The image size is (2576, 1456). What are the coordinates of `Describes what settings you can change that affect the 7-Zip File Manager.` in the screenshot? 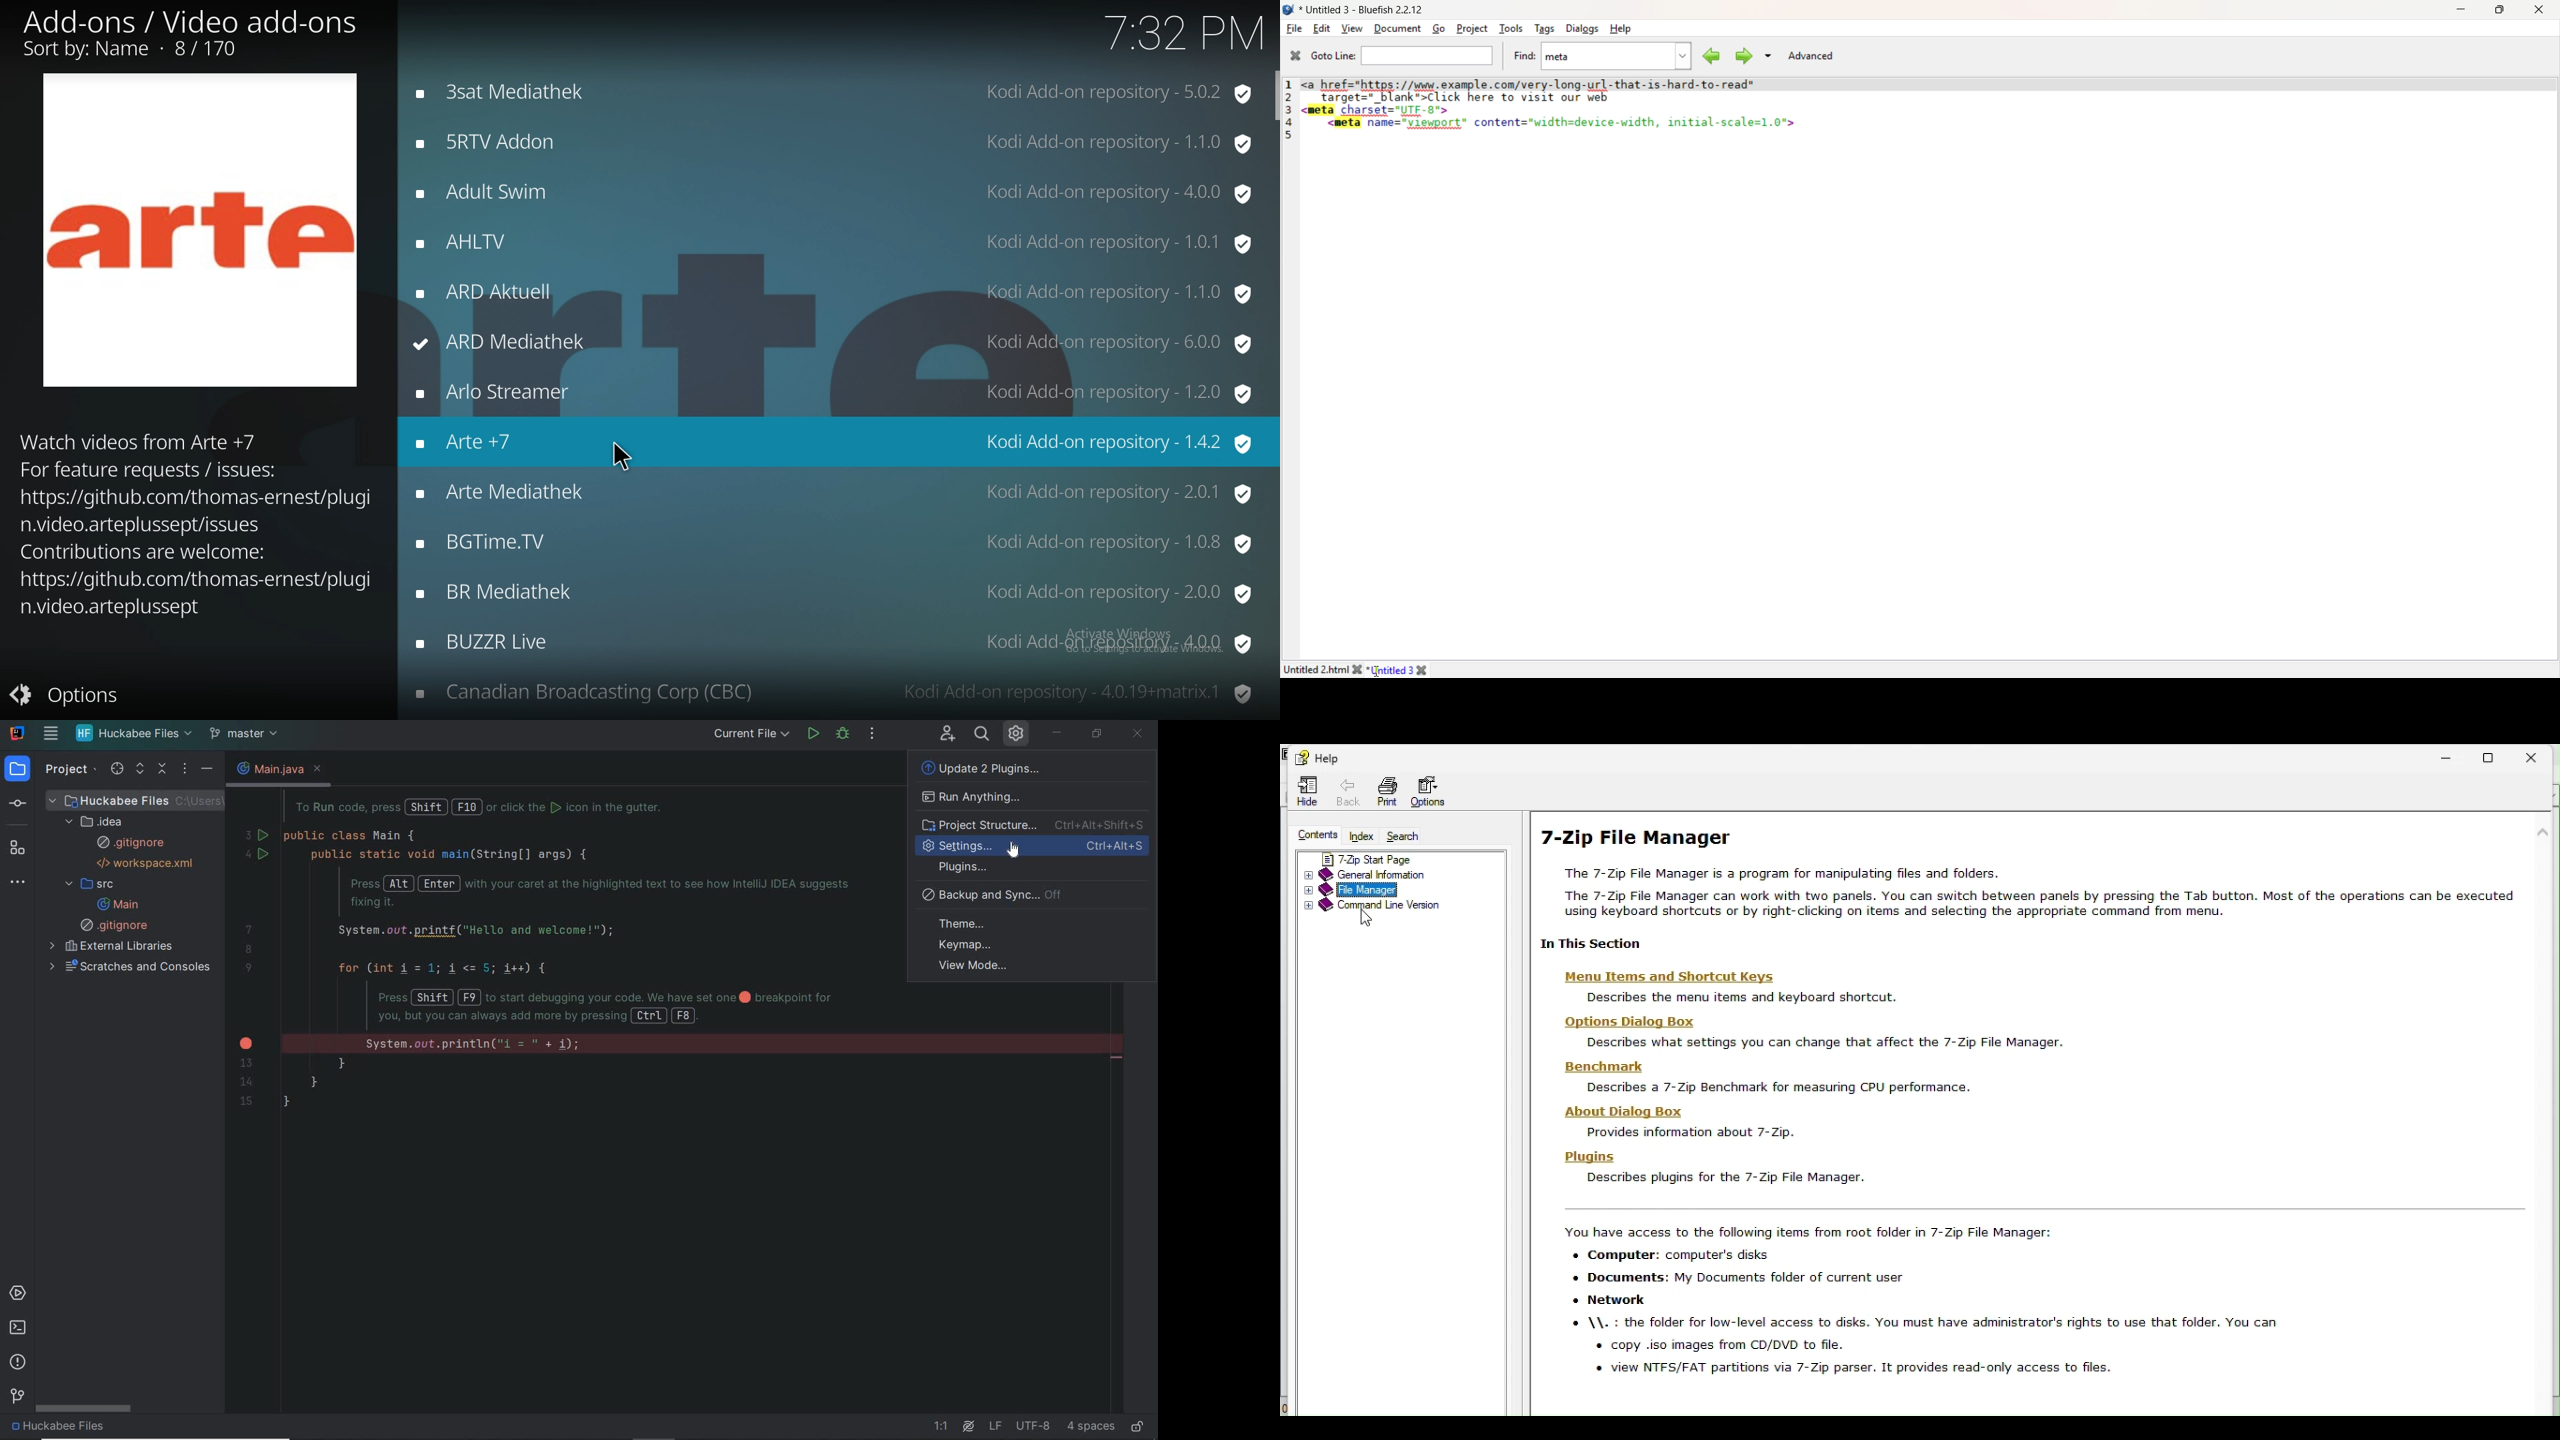 It's located at (1826, 1044).